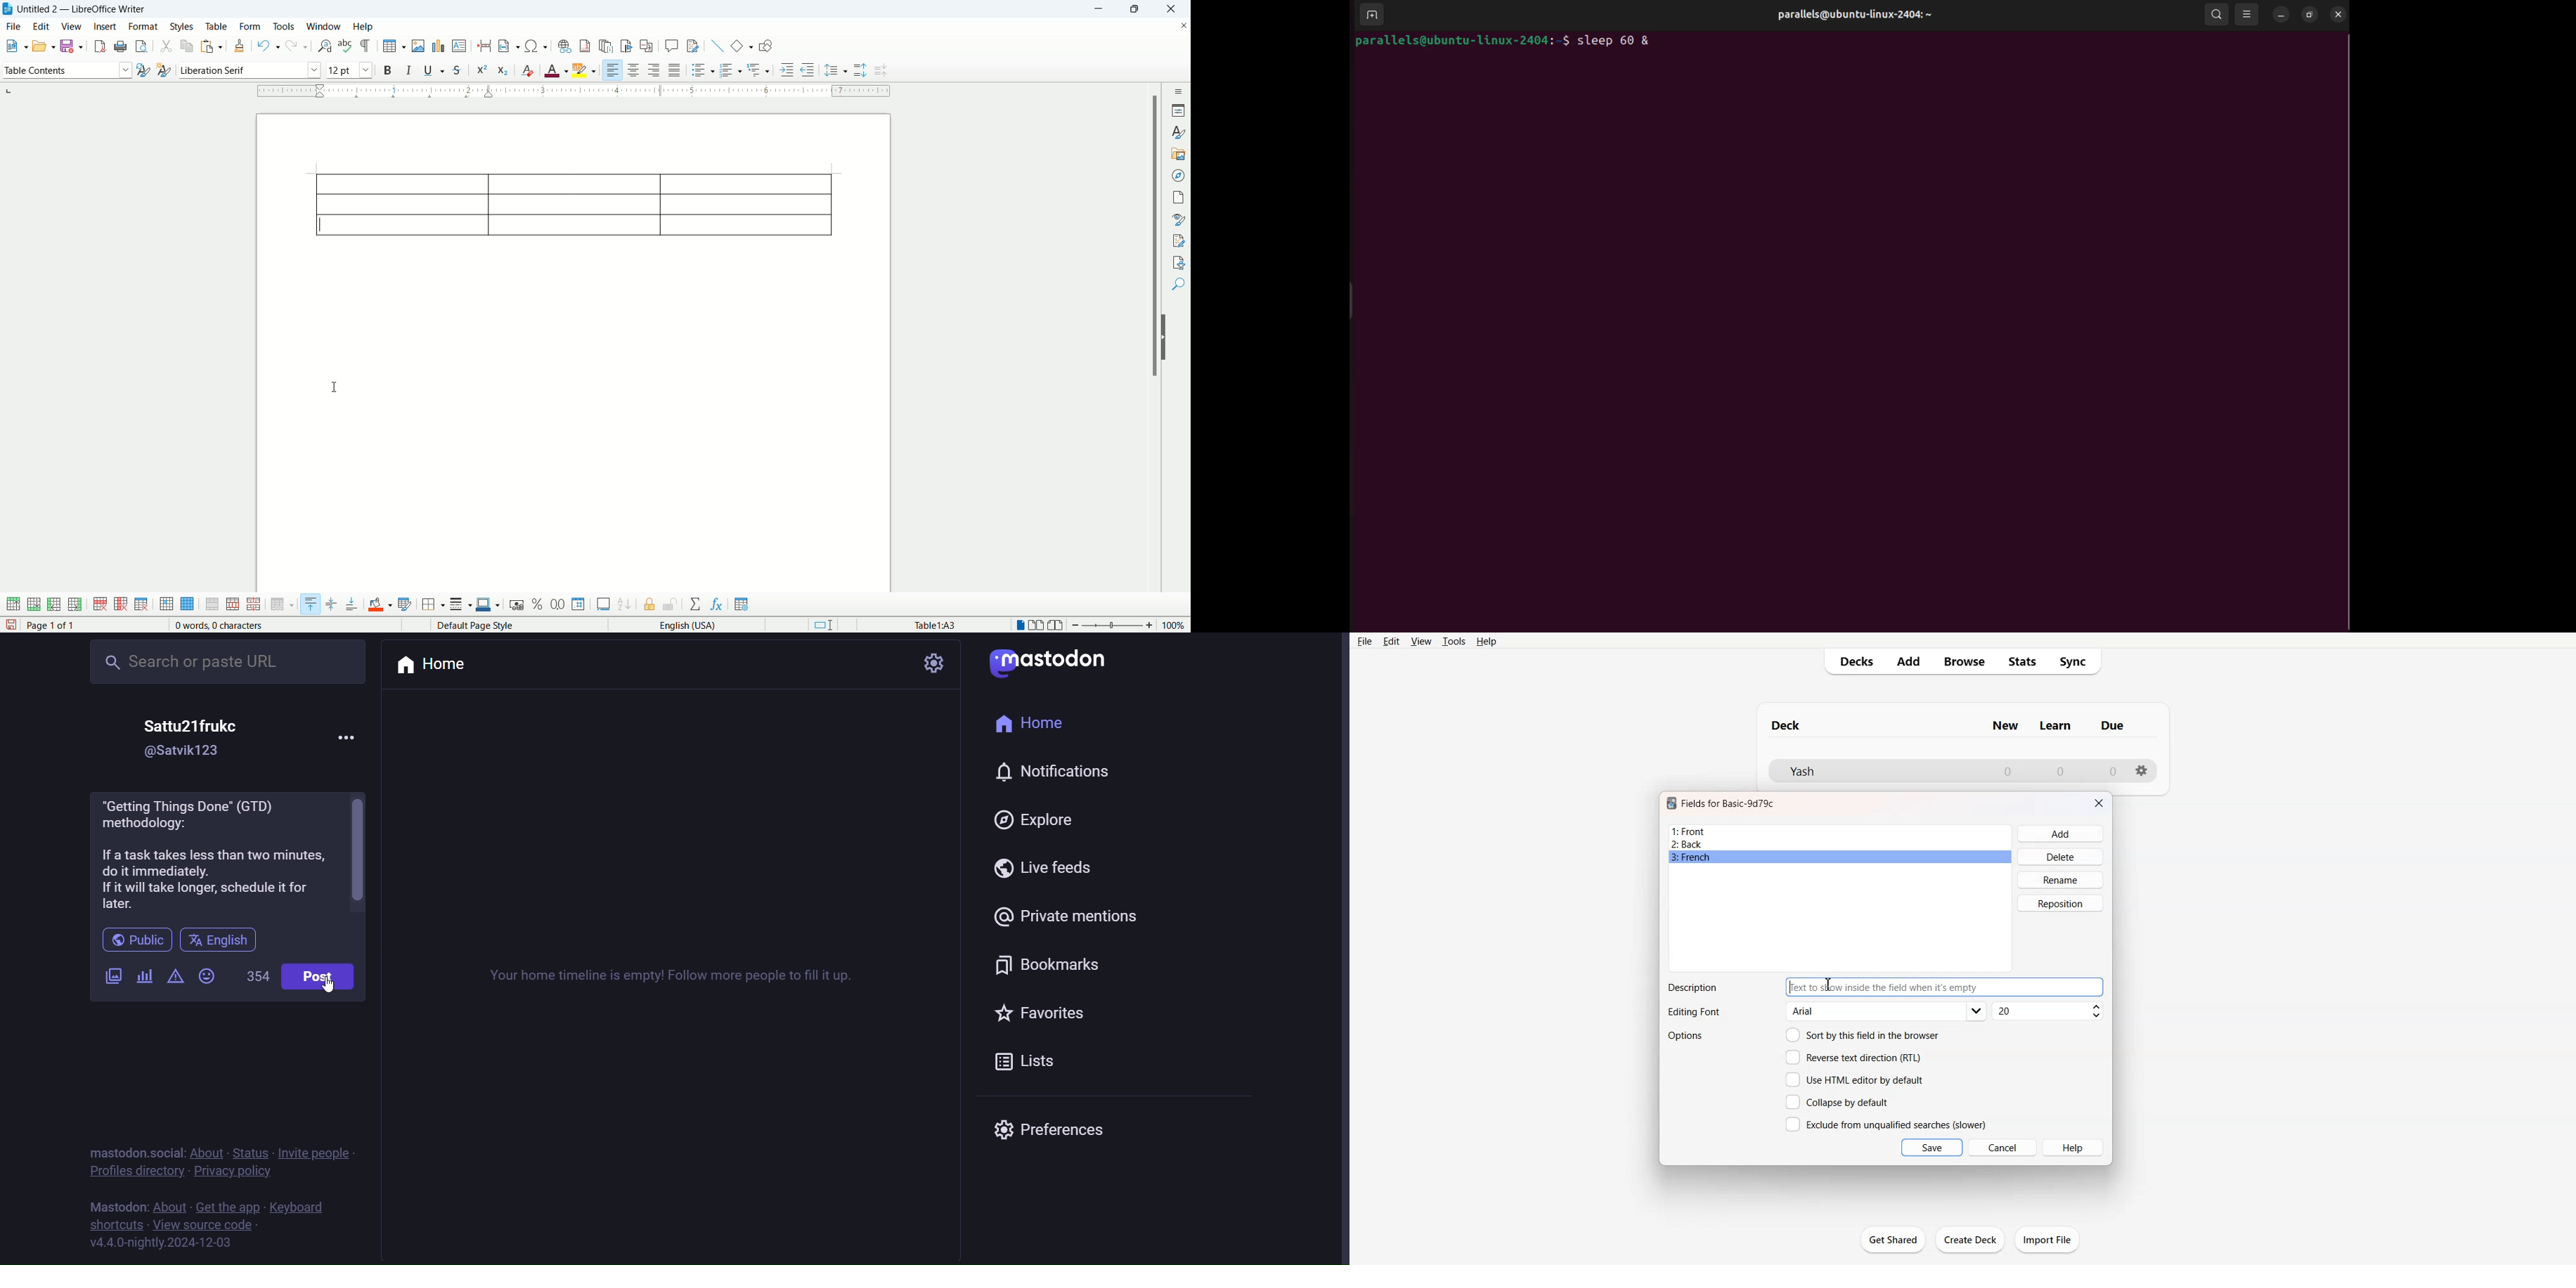  I want to click on sum, so click(696, 604).